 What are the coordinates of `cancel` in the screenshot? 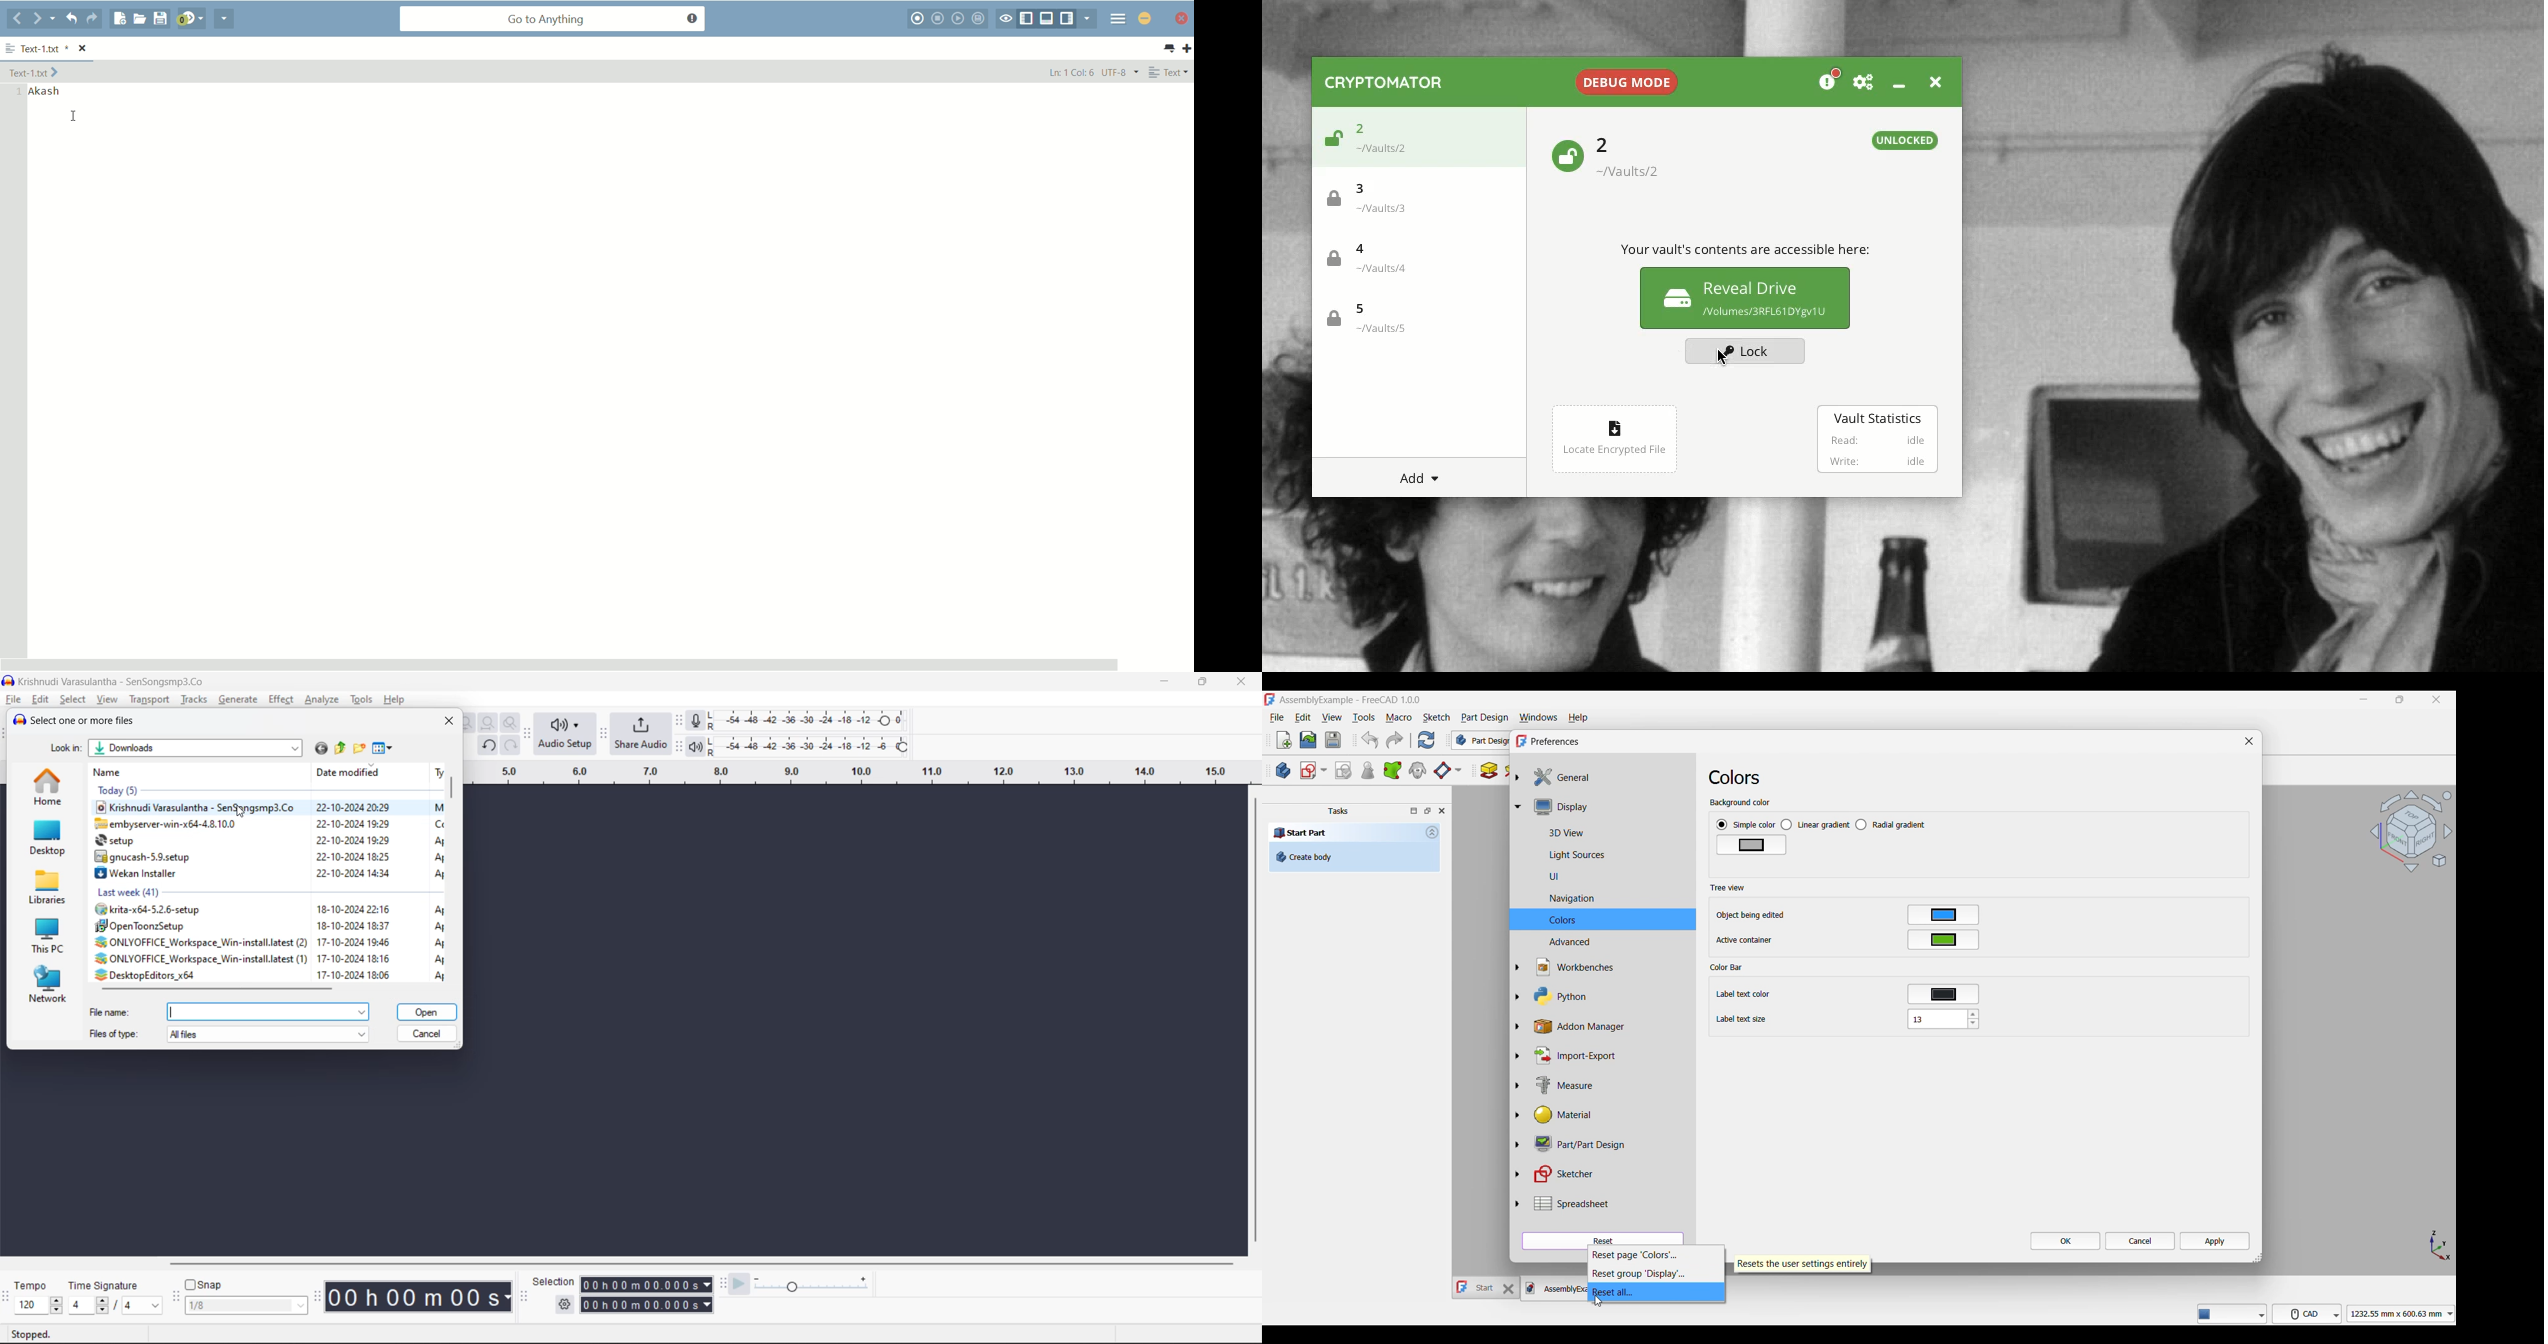 It's located at (429, 1033).